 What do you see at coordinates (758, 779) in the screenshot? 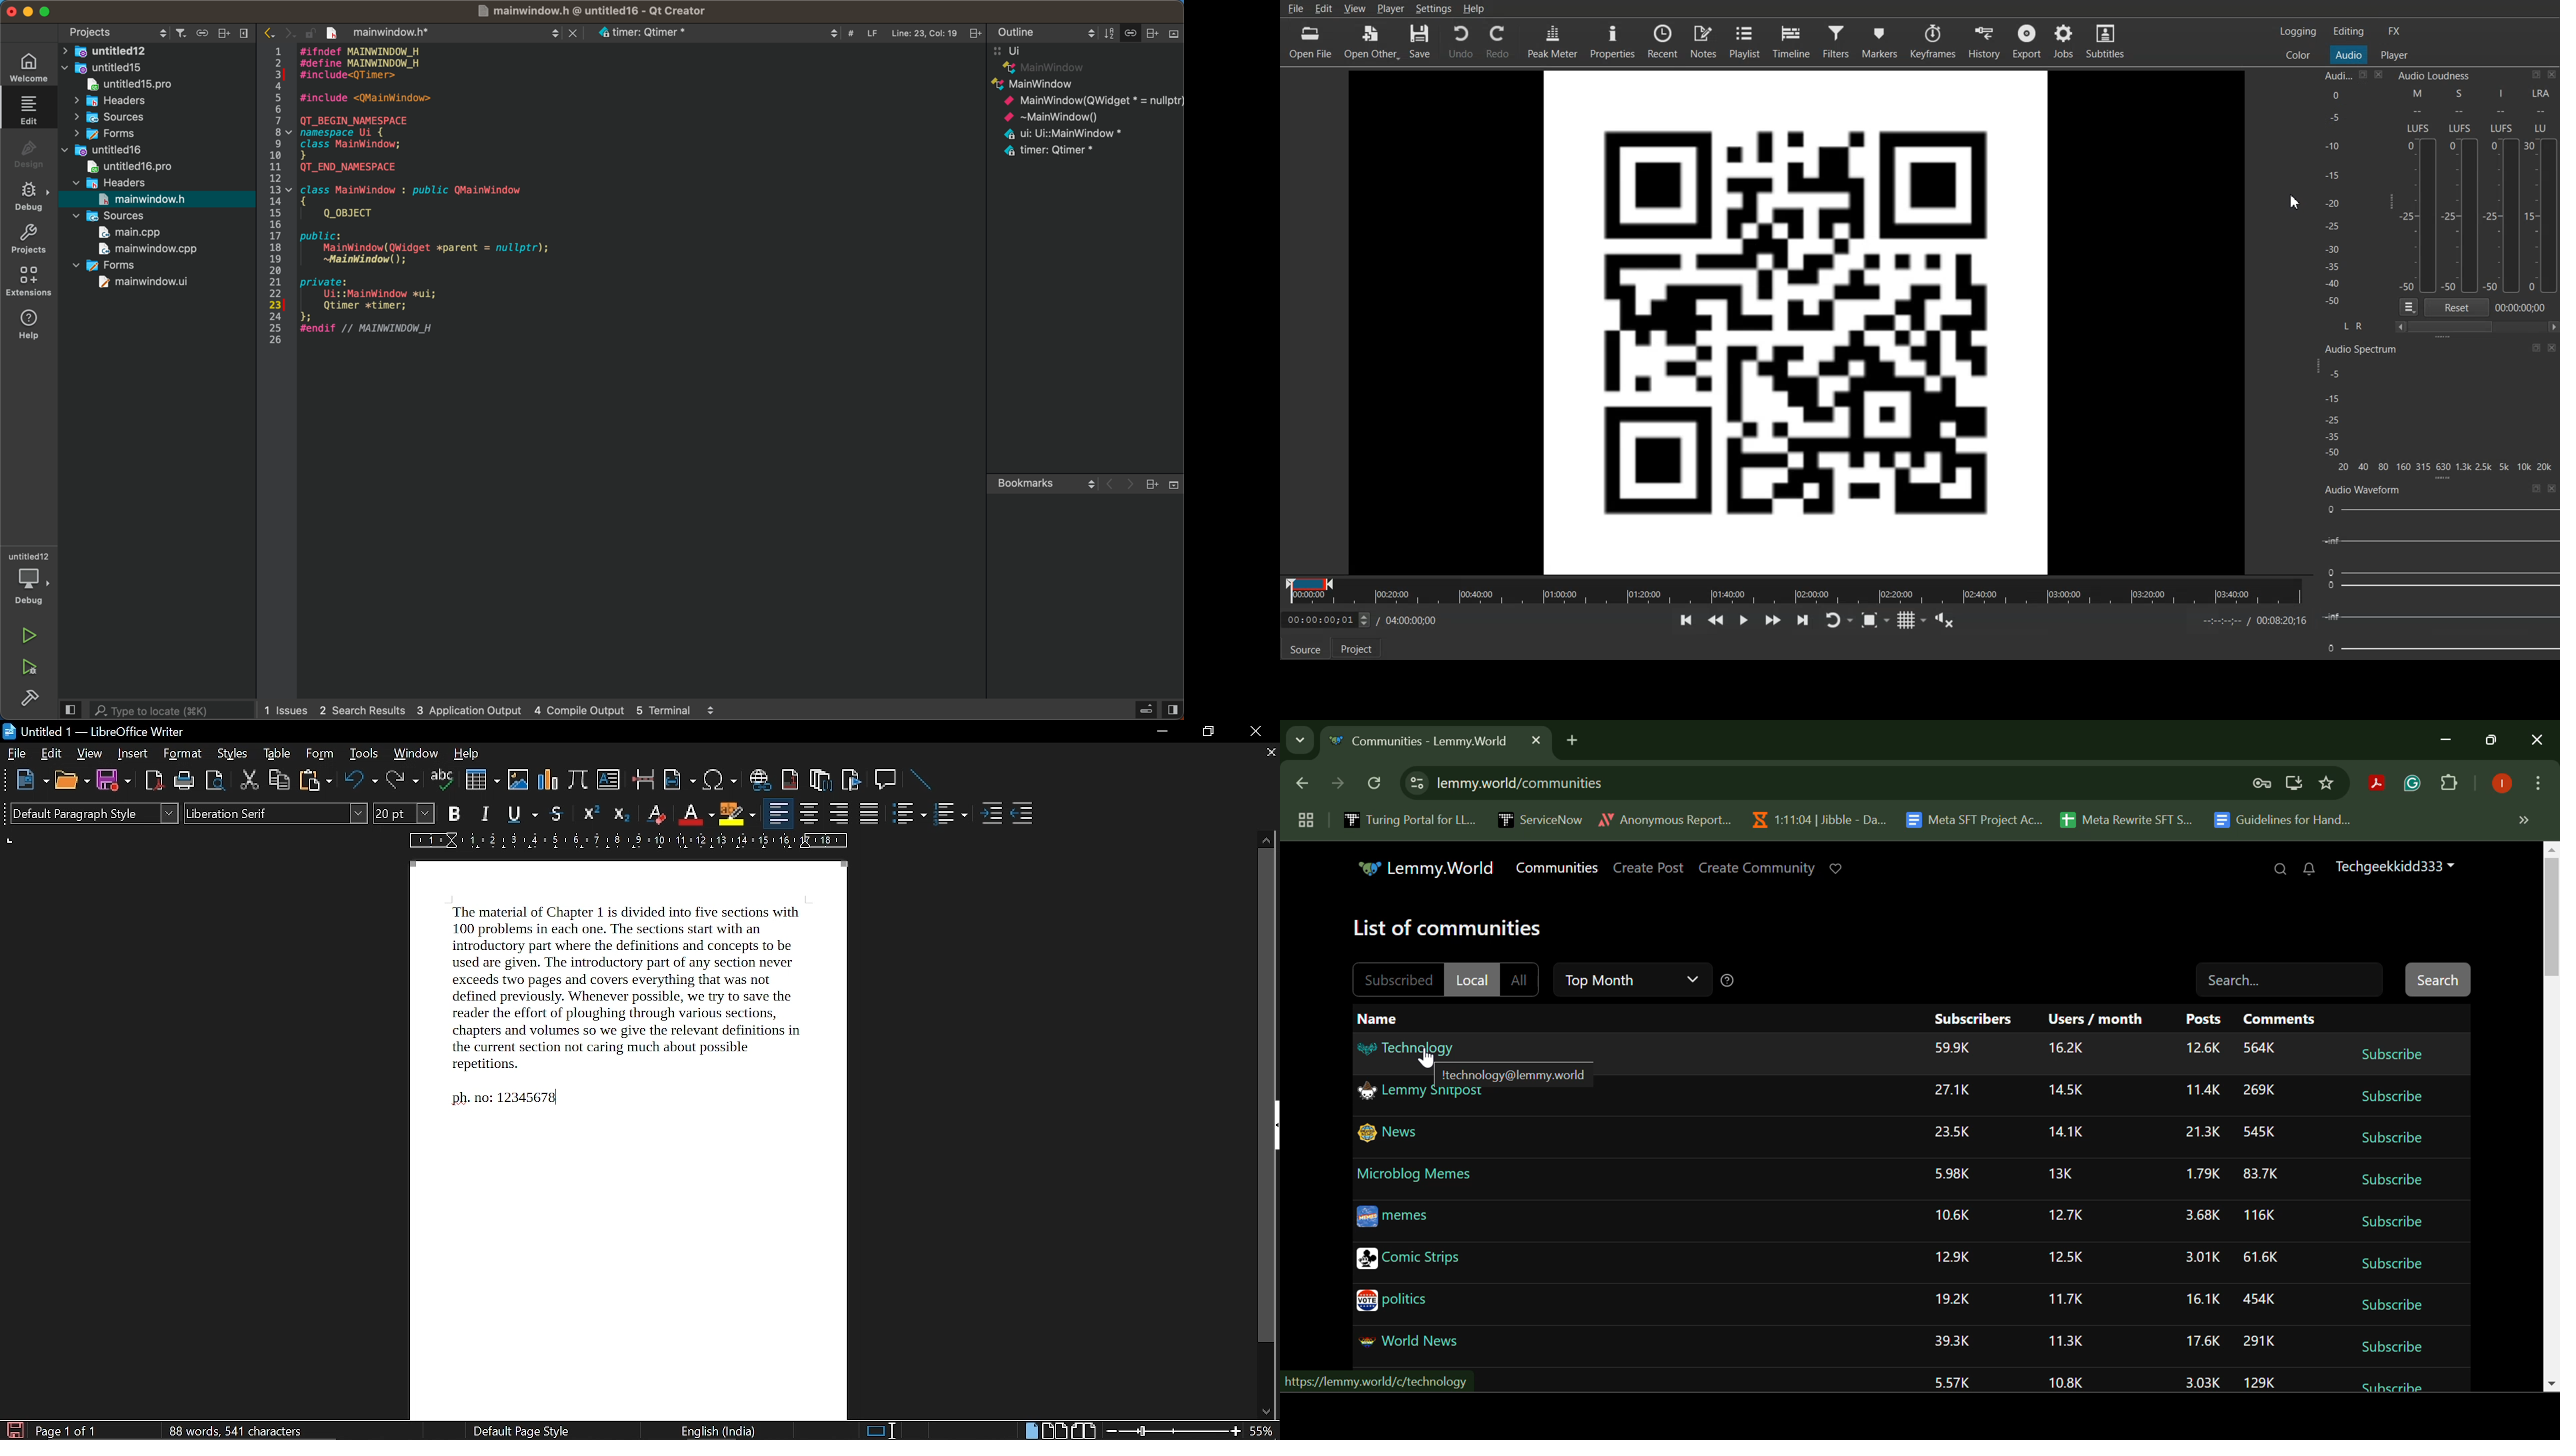
I see `insert hyperlink` at bounding box center [758, 779].